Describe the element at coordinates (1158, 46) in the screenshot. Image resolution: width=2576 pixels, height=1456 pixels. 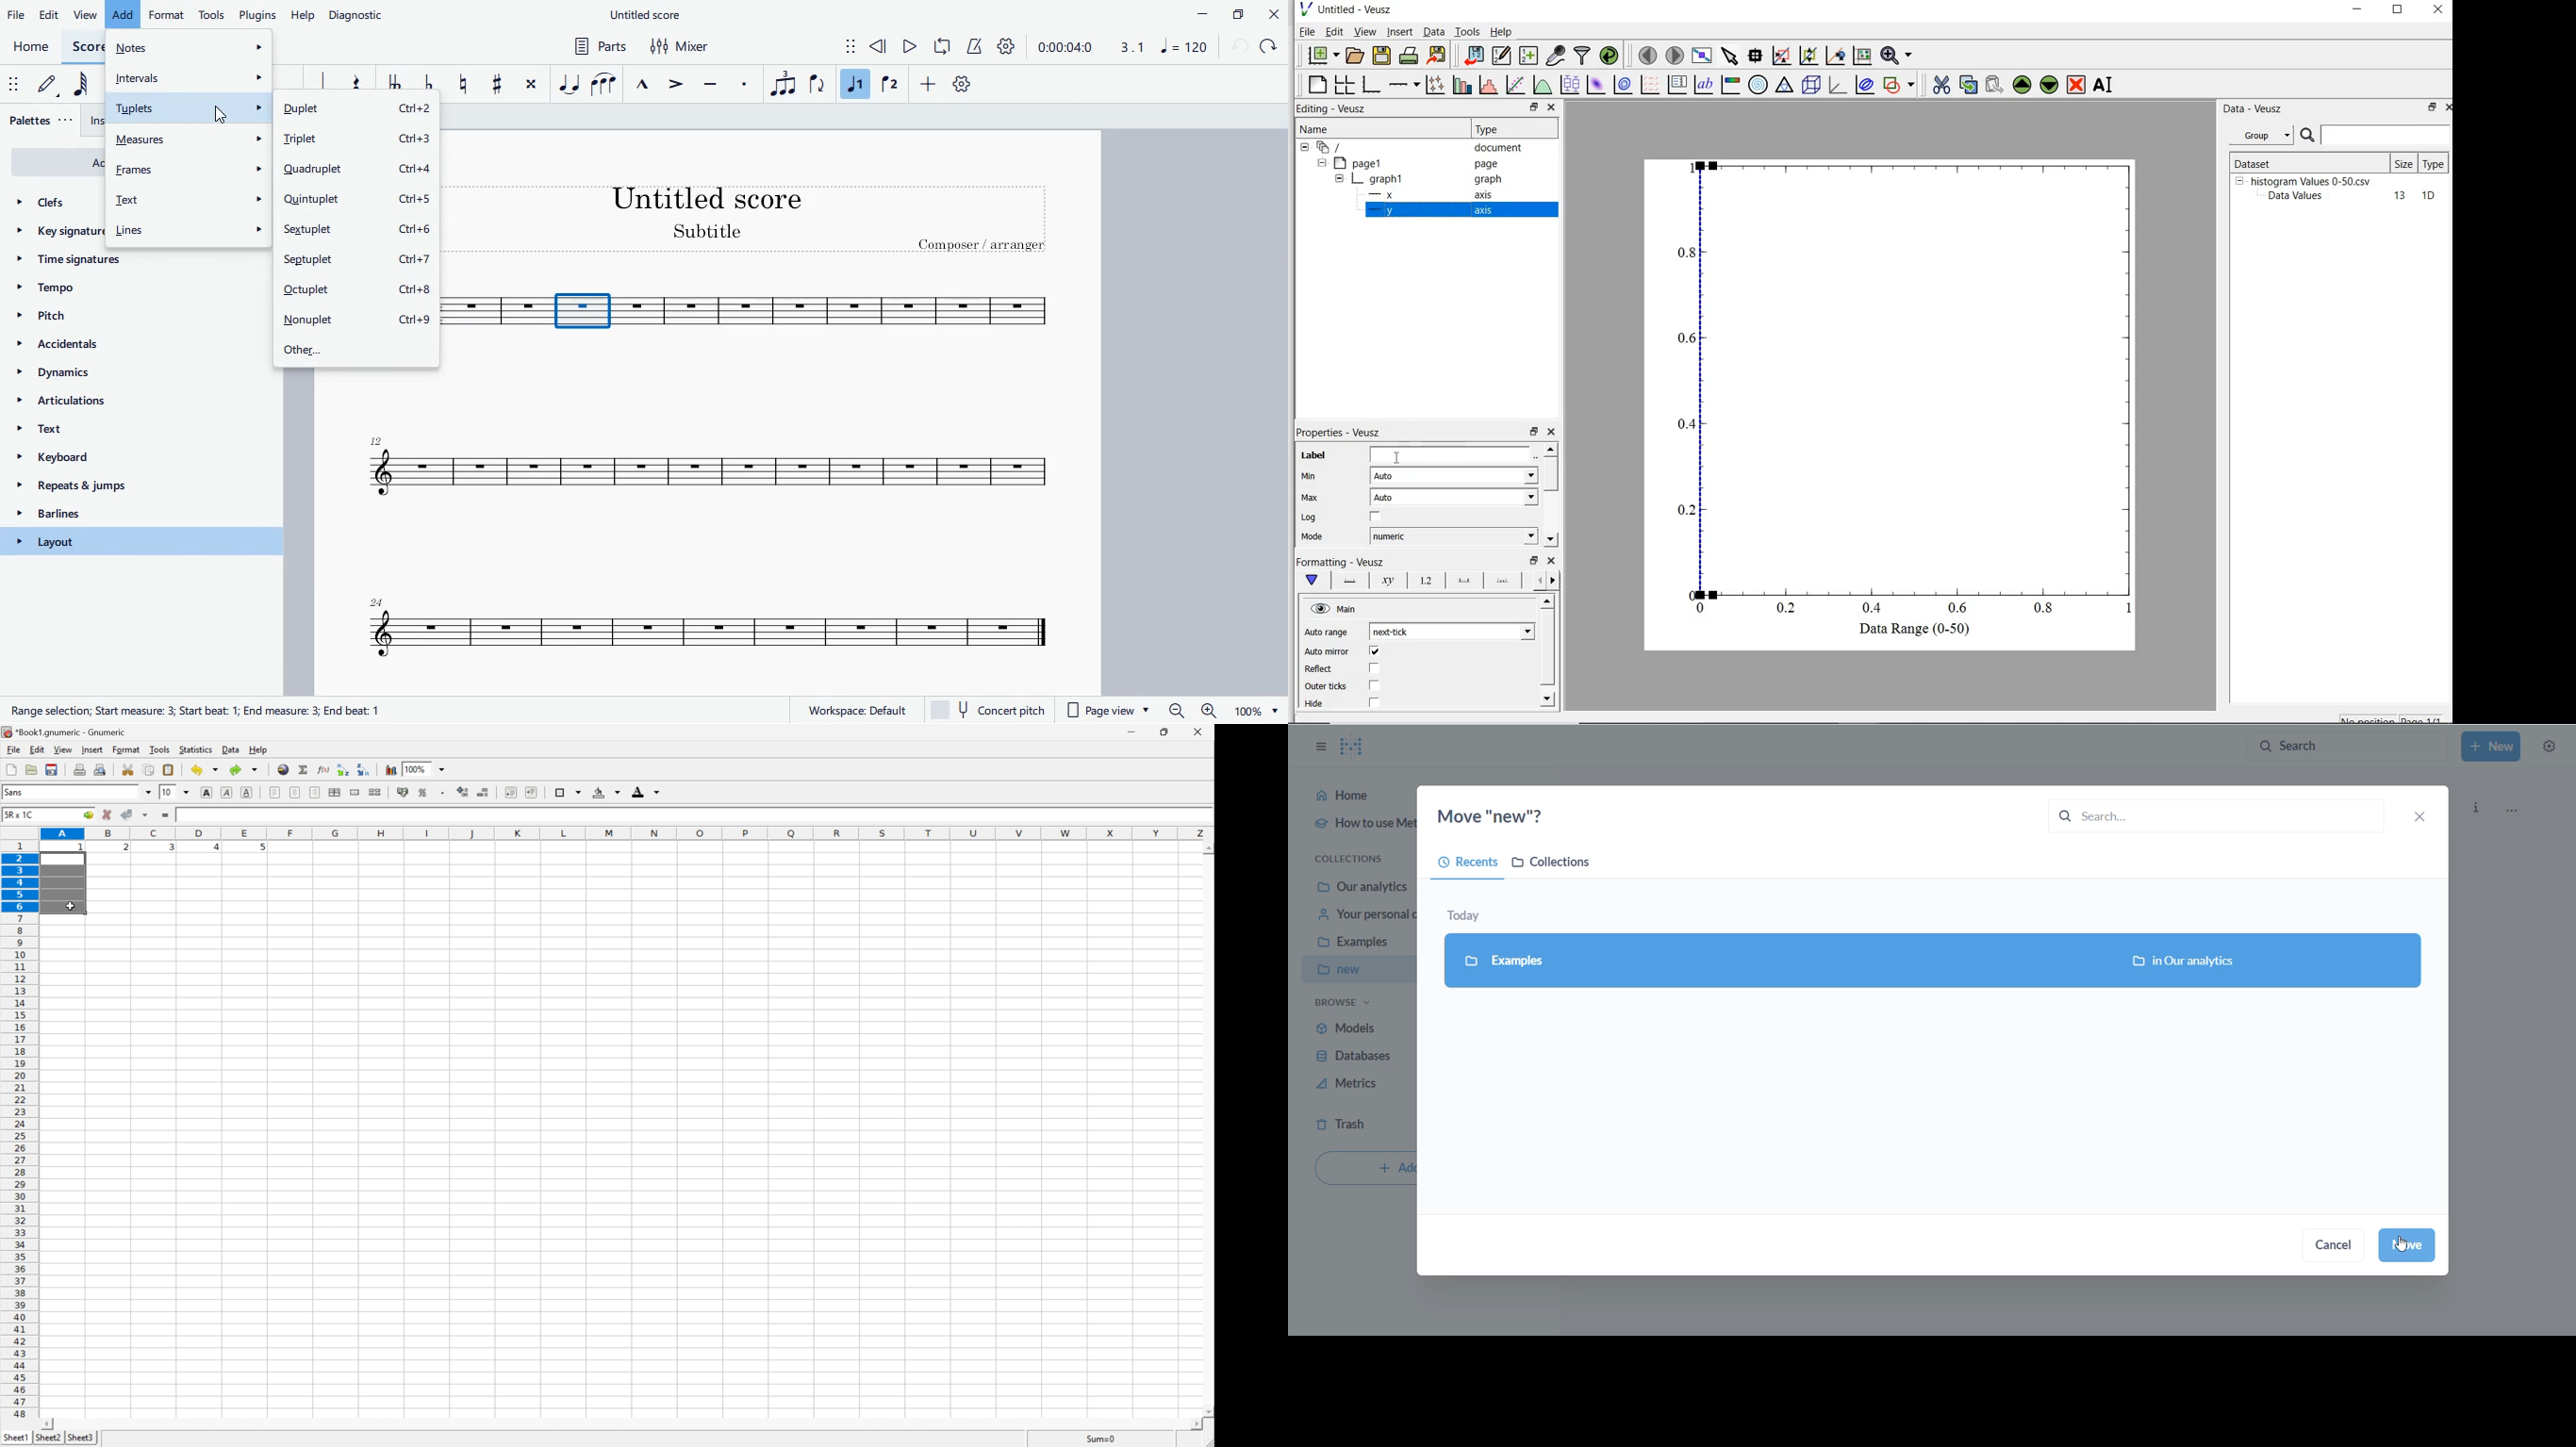
I see `scale` at that location.